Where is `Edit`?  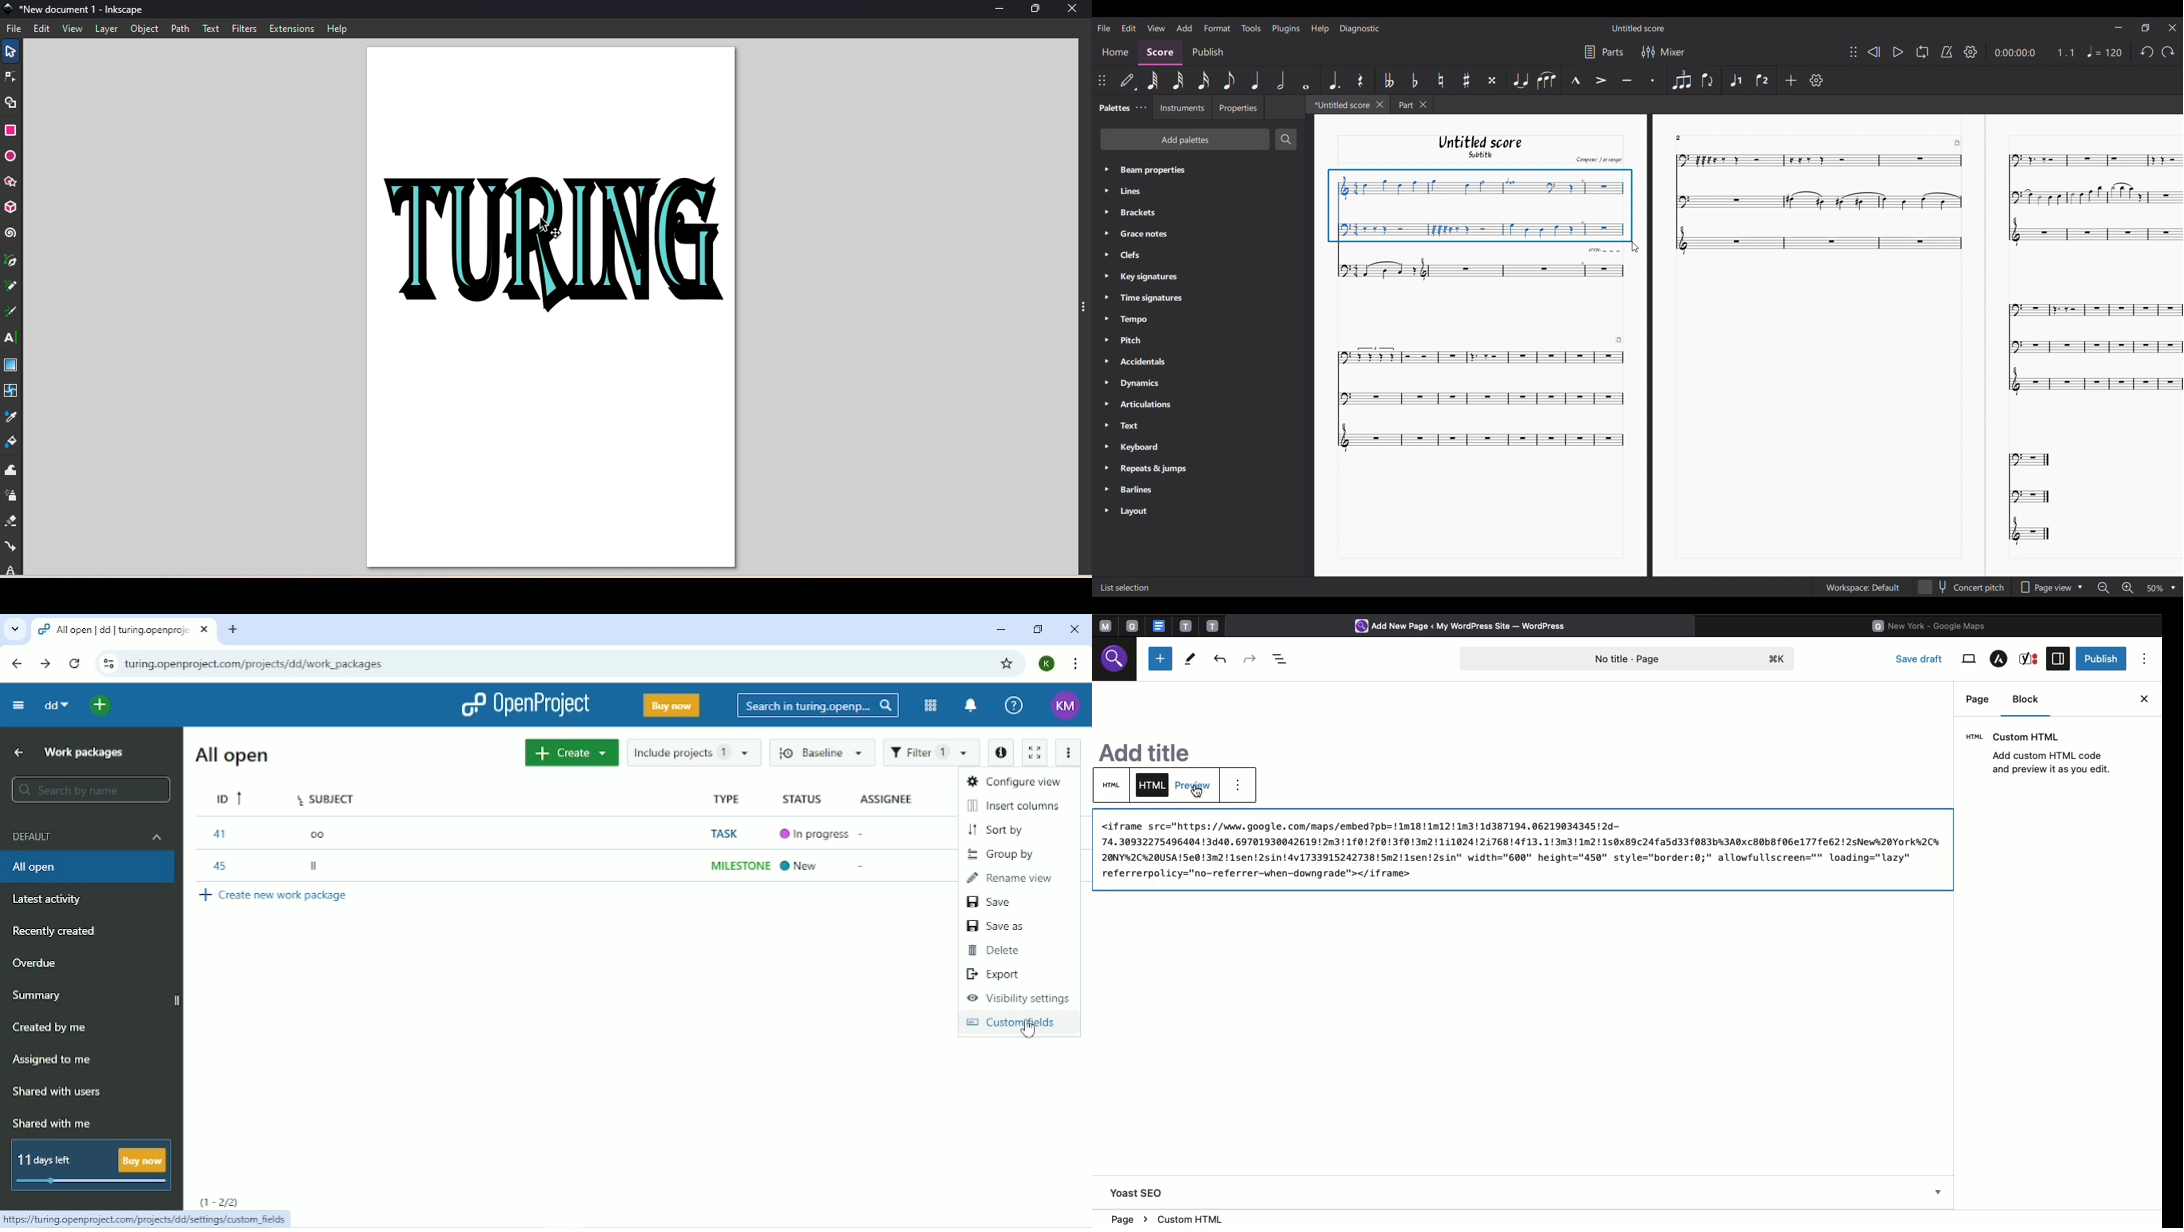 Edit is located at coordinates (42, 29).